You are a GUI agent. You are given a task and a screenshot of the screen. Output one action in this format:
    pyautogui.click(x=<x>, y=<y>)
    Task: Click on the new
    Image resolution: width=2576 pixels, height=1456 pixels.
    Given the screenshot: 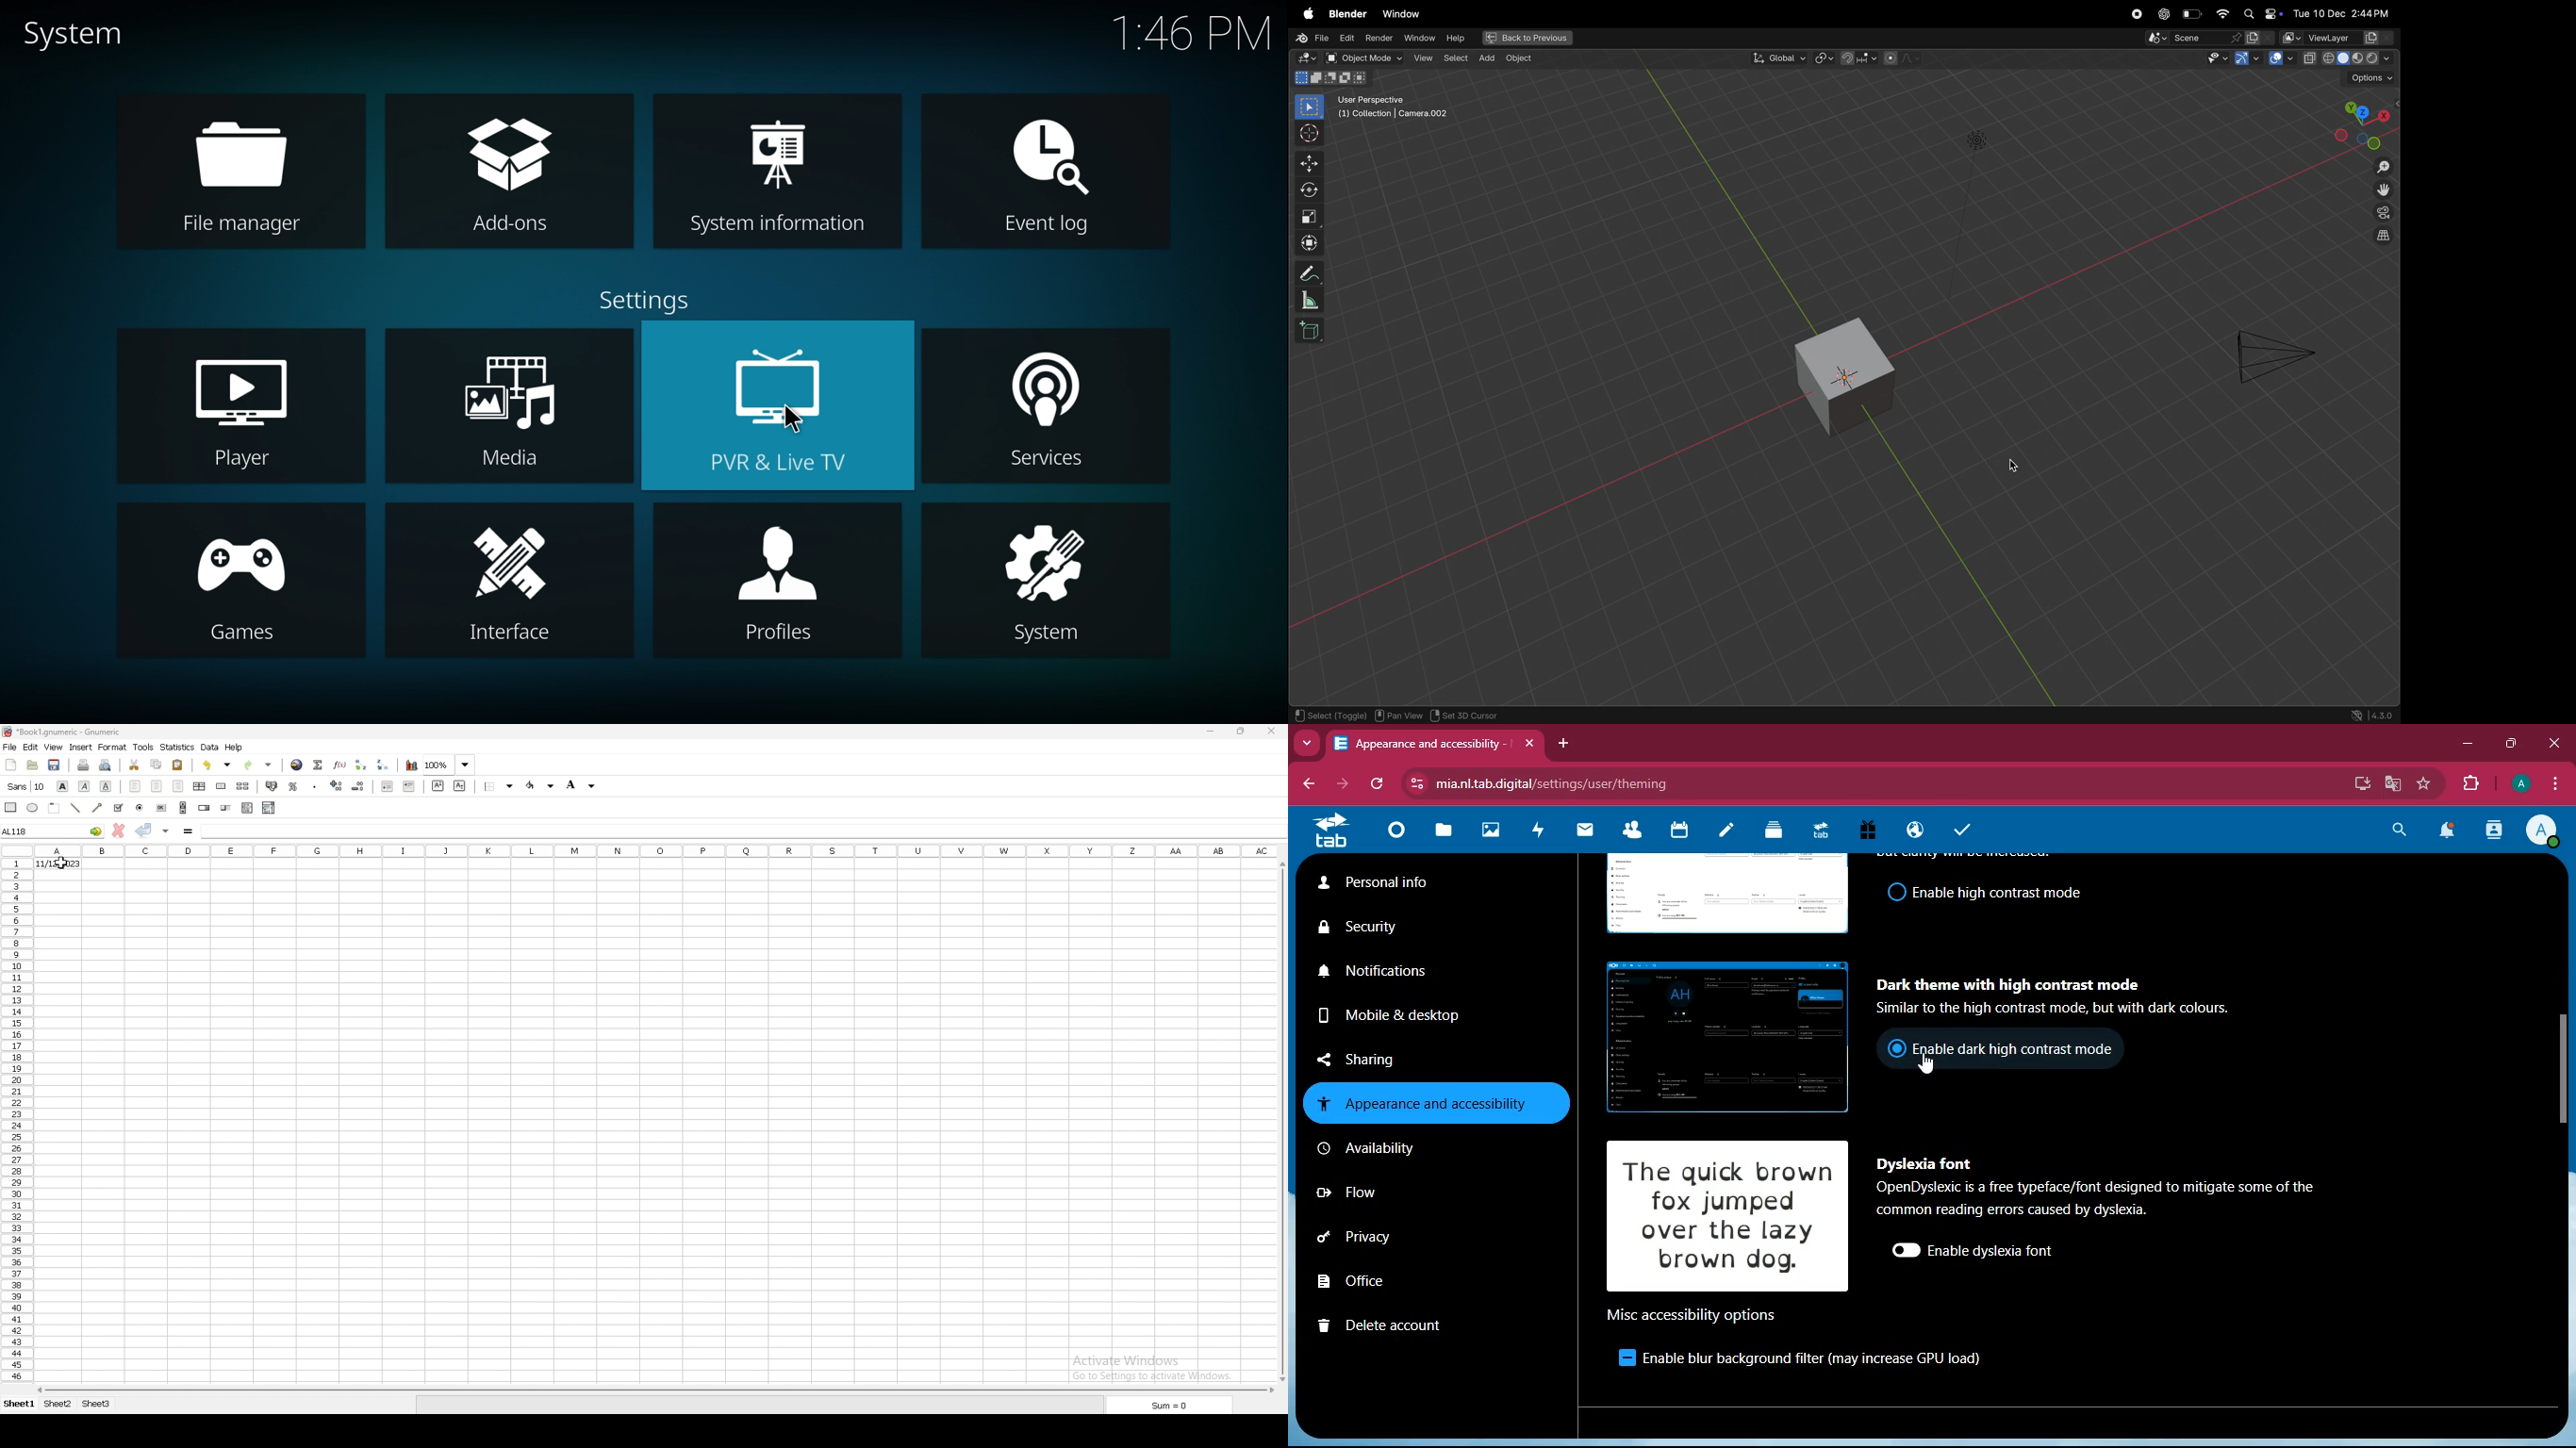 What is the action you would take?
    pyautogui.click(x=11, y=765)
    